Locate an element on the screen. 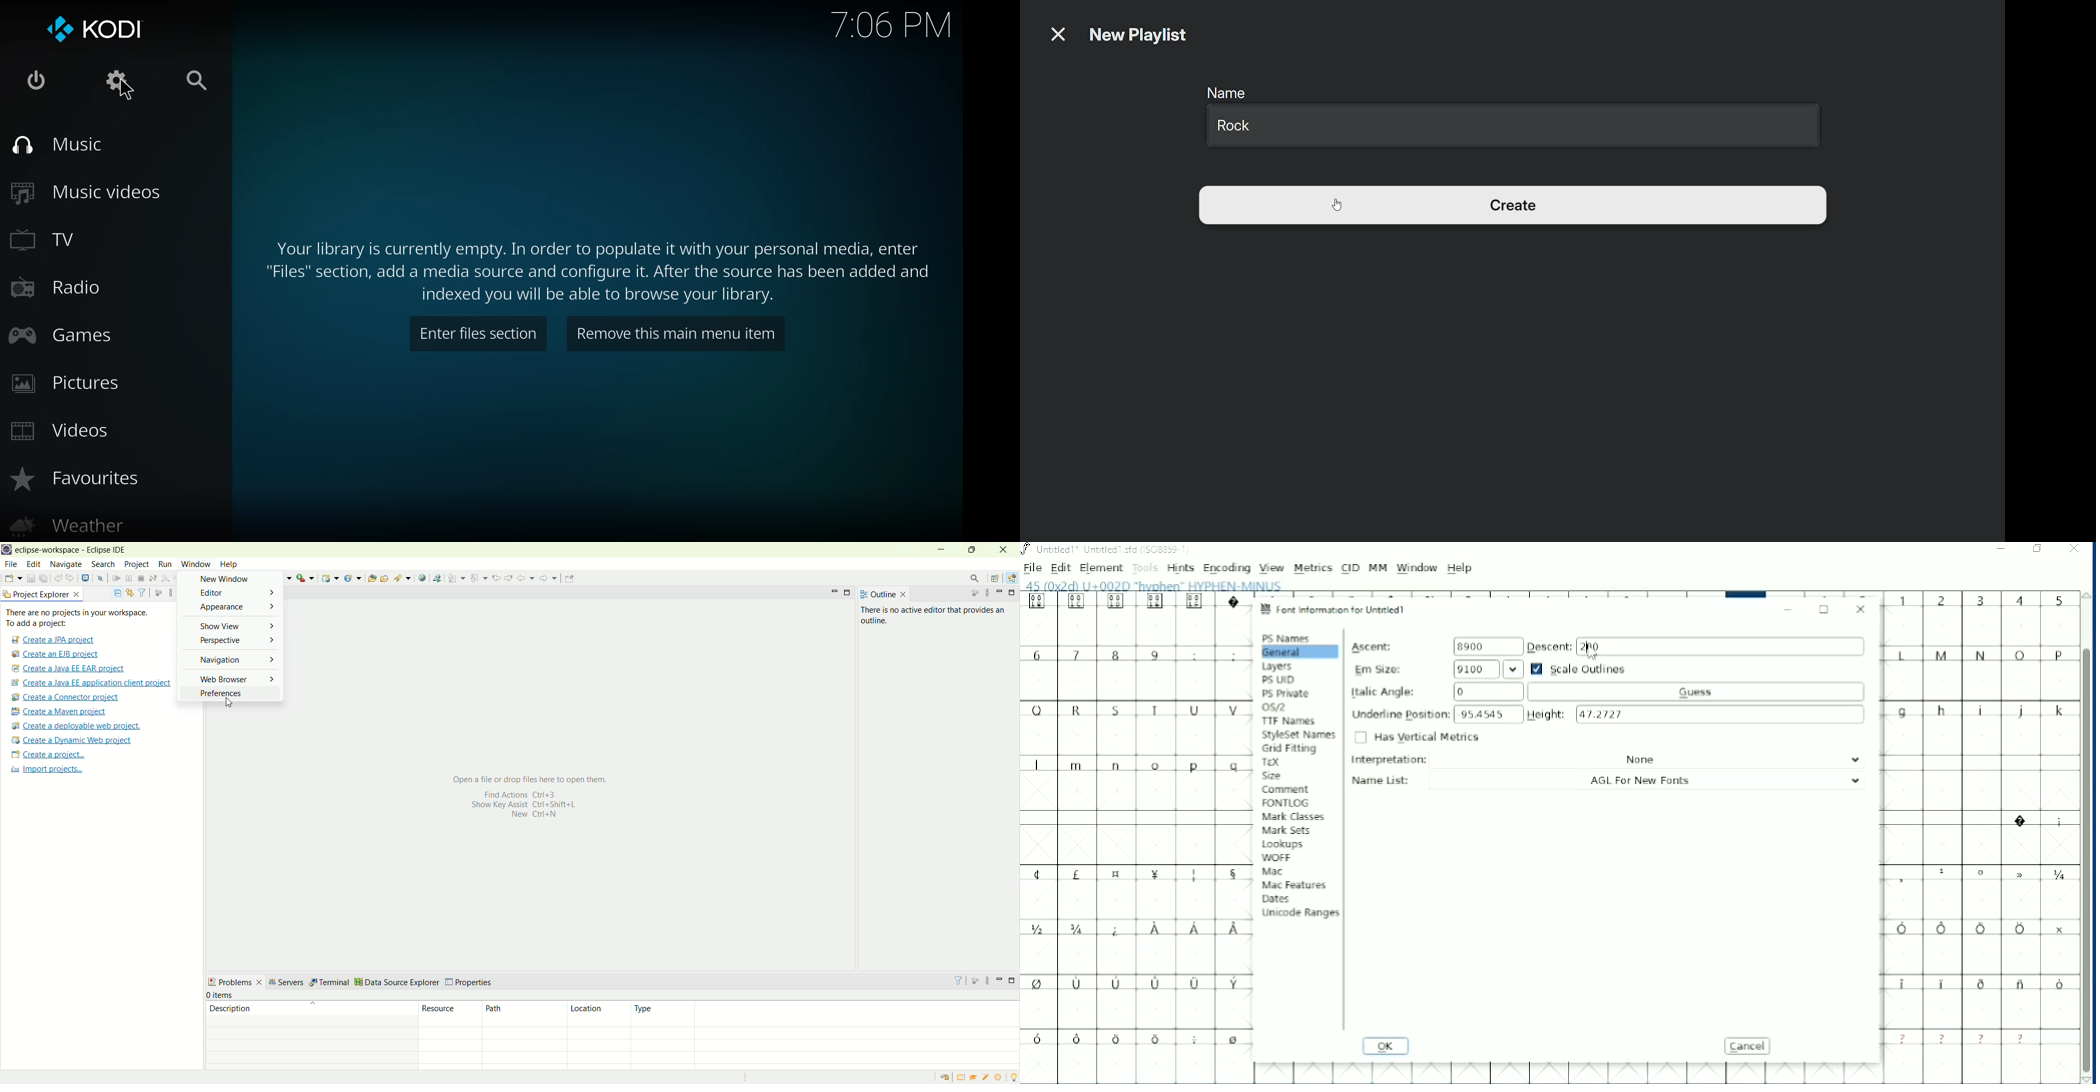 The image size is (2100, 1092). Cursor is located at coordinates (1591, 652).